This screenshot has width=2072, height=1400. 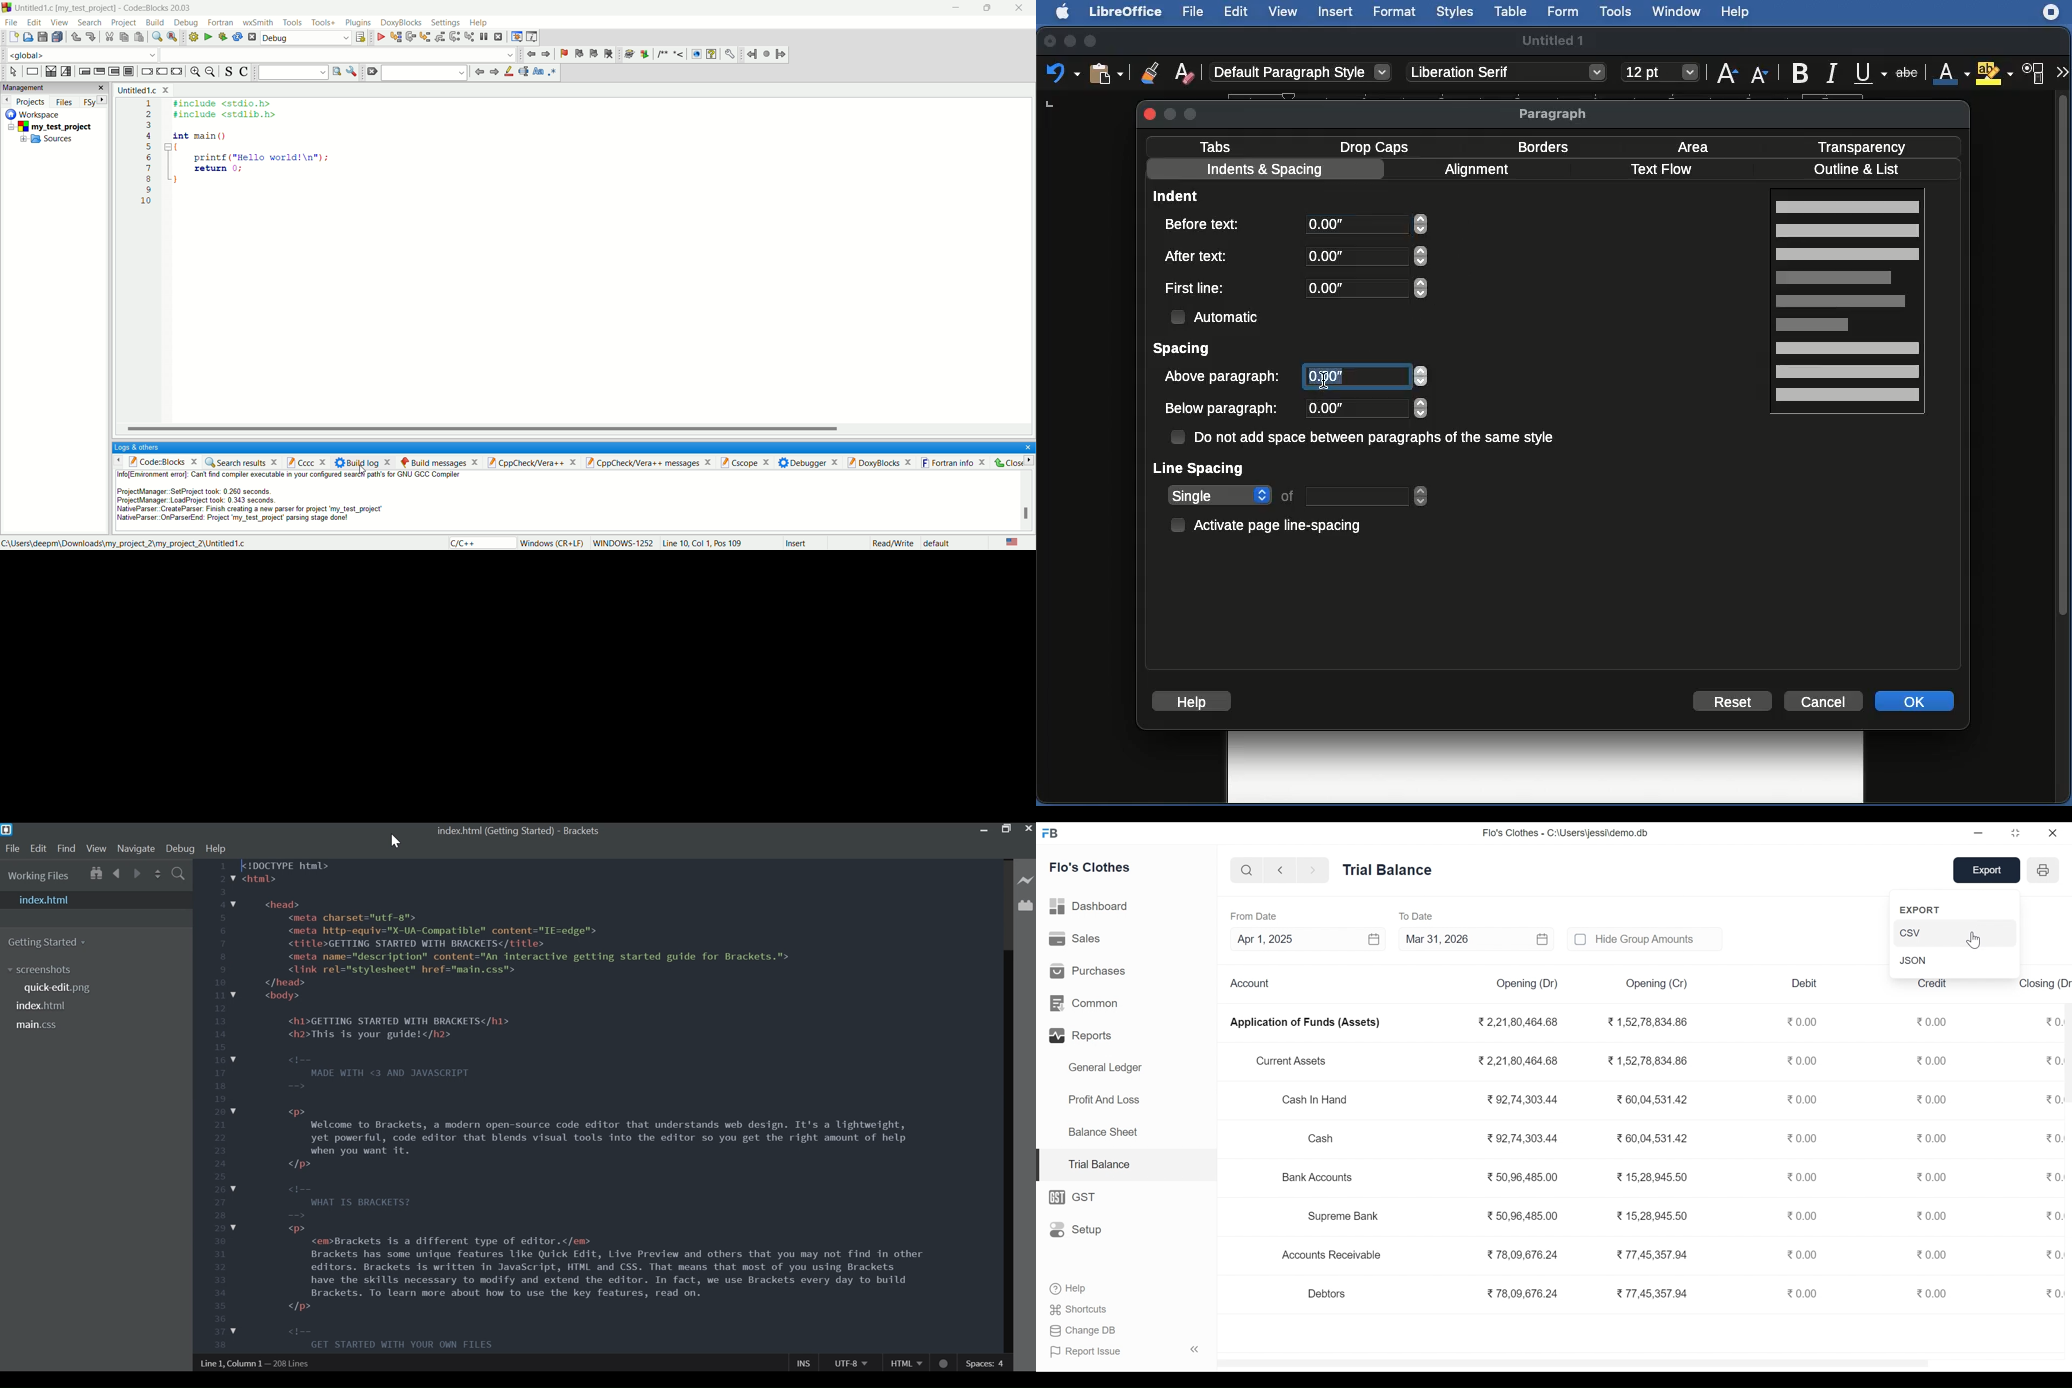 I want to click on Screenshot, so click(x=101, y=971).